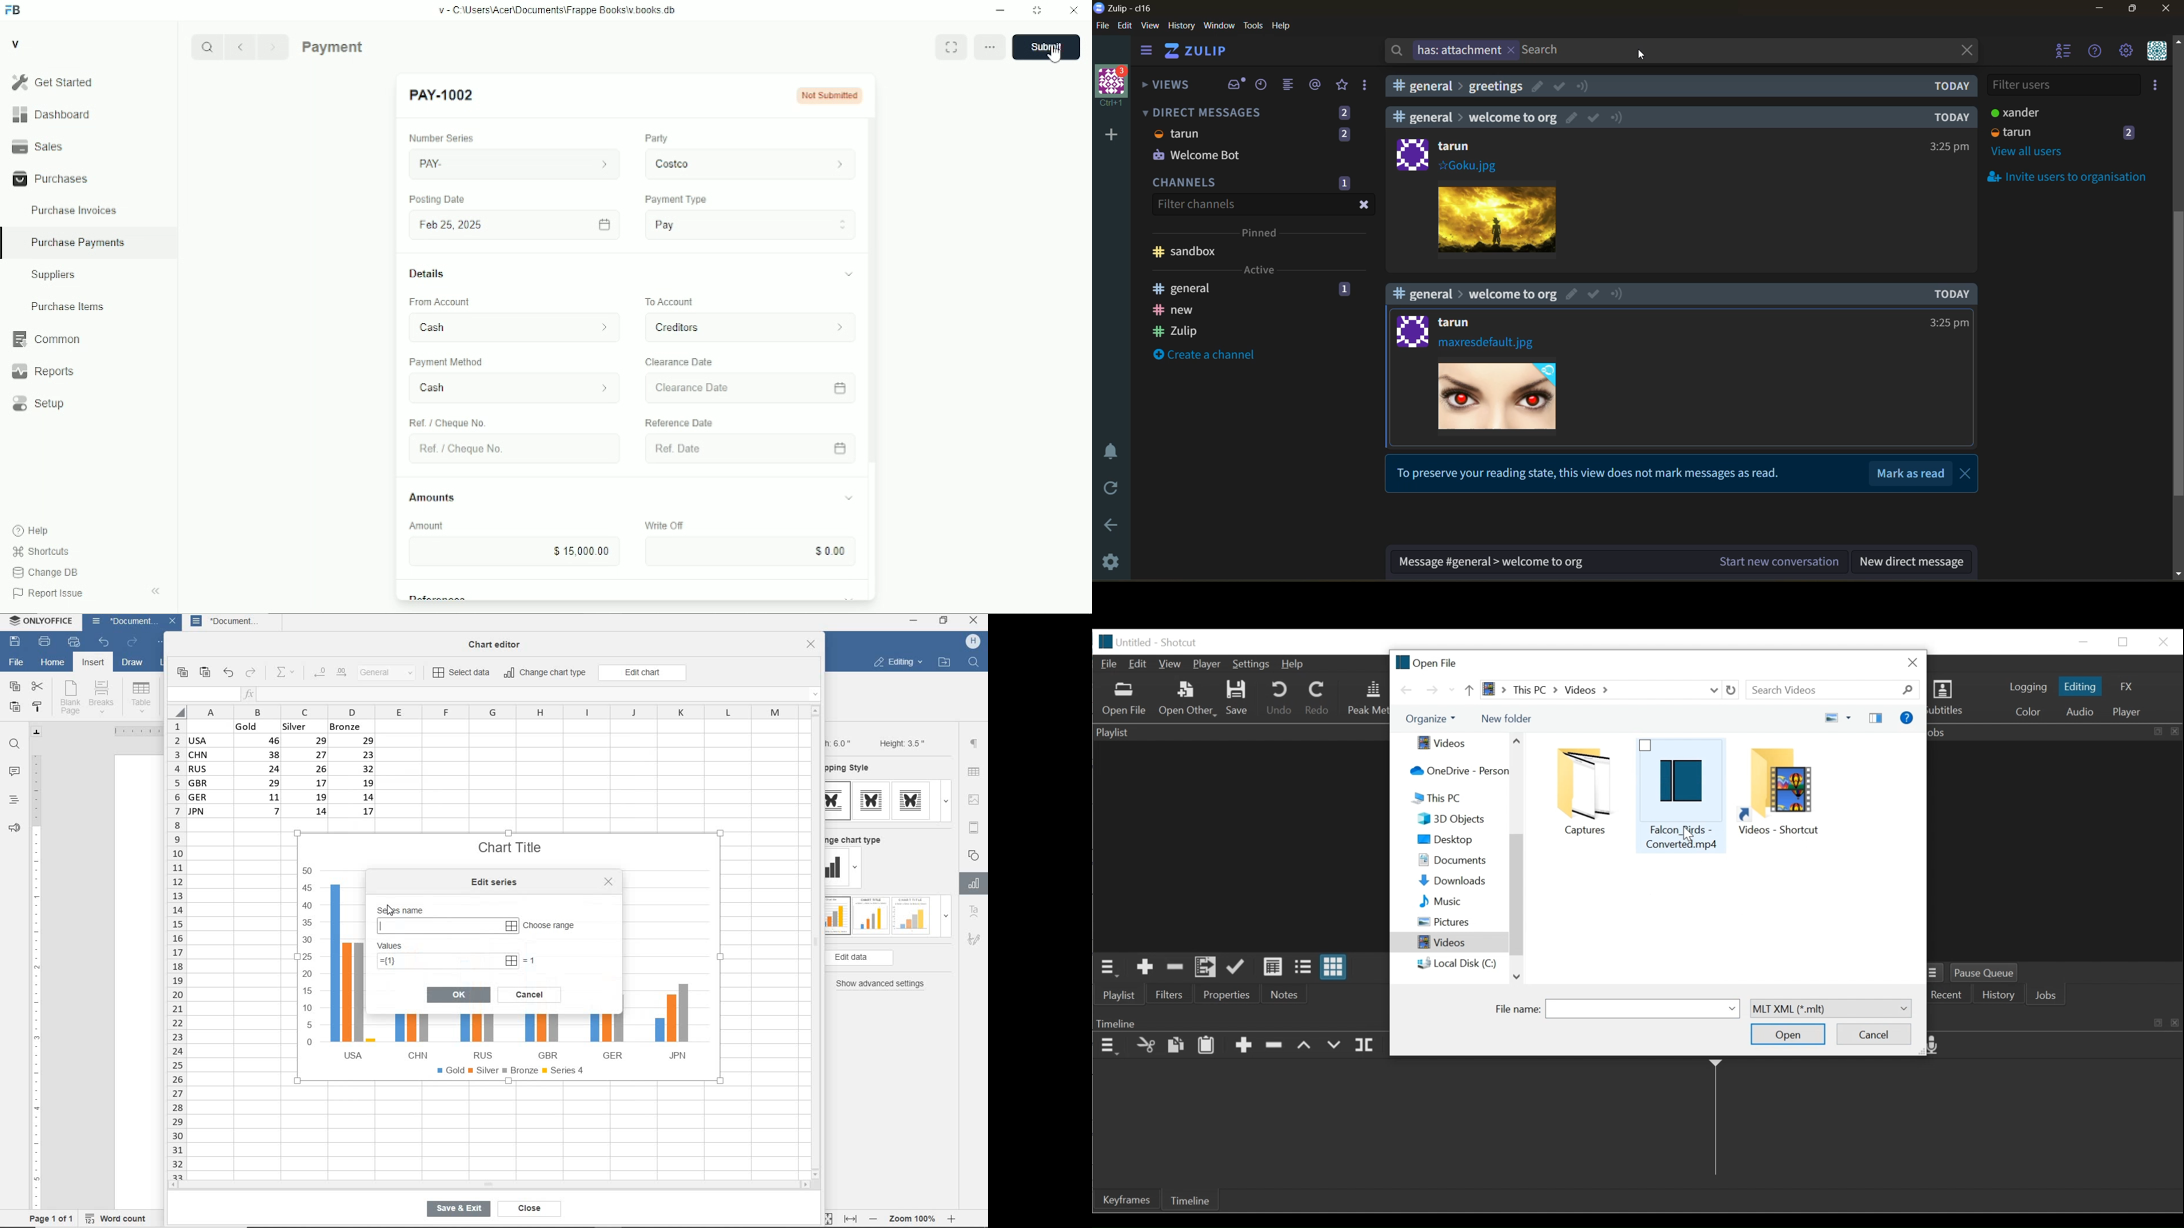  I want to click on GER, so click(608, 1038).